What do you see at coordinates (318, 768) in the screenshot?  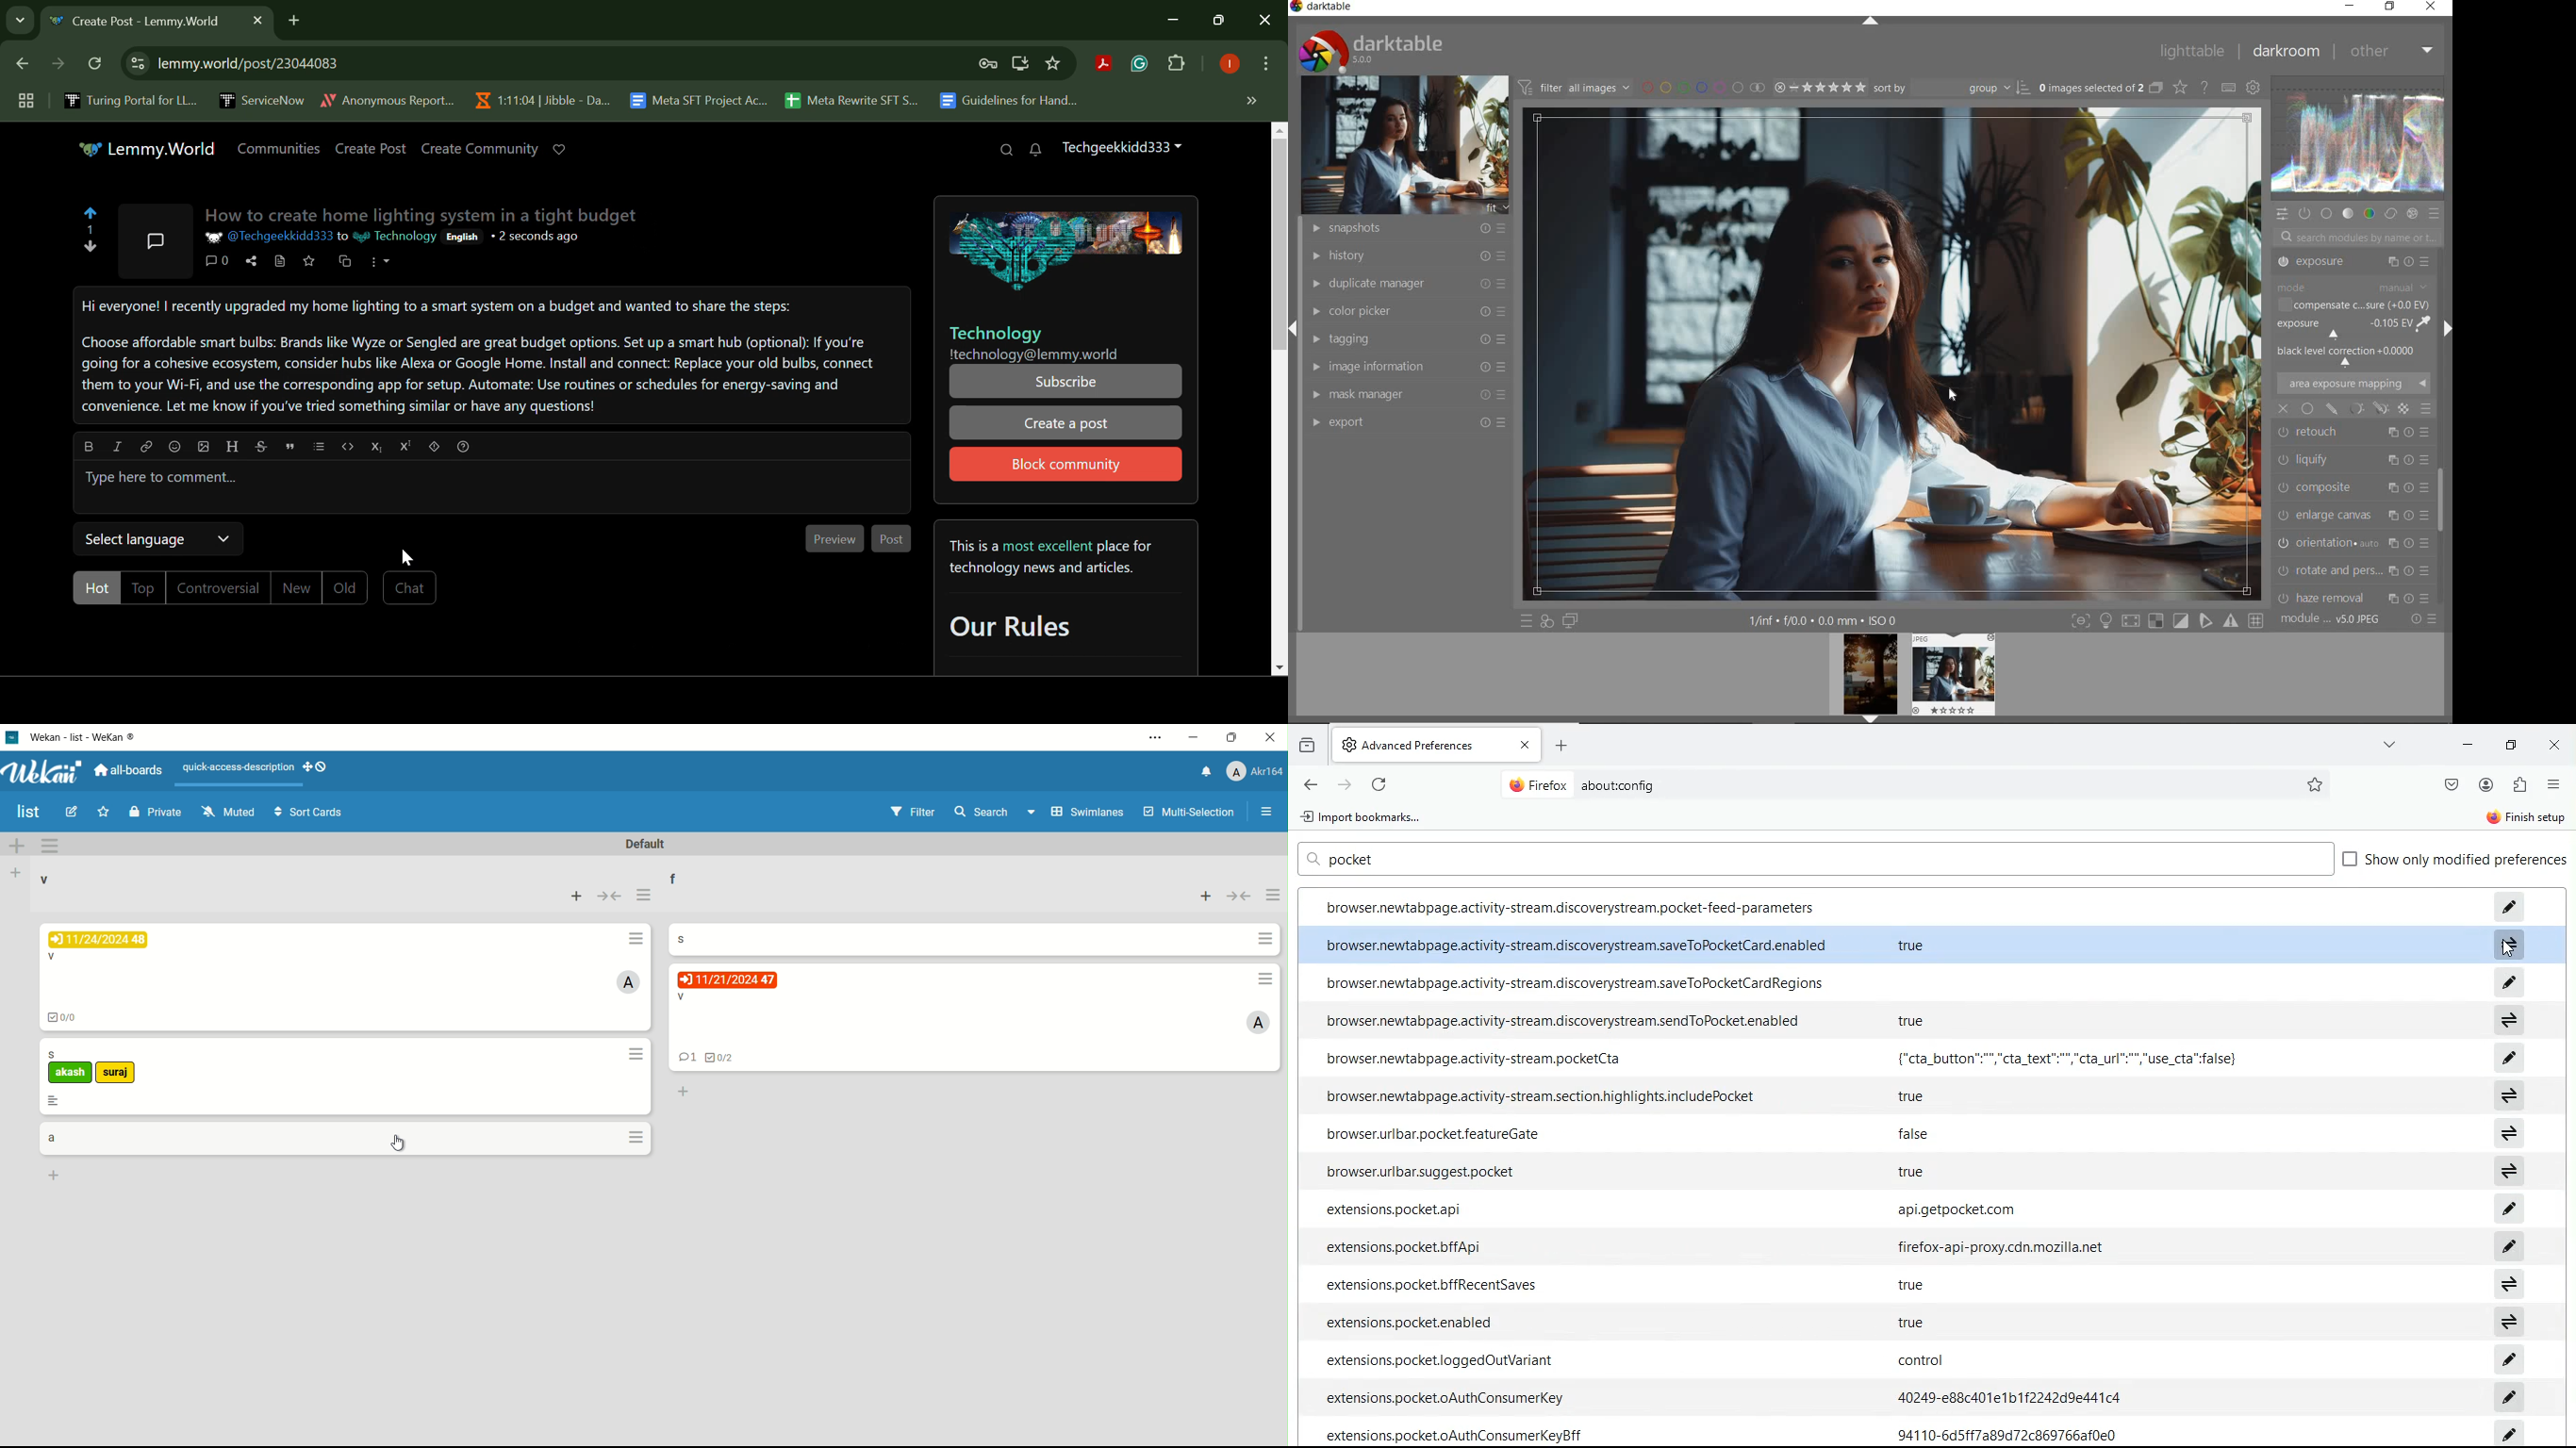 I see `show-desktop-drag-handles` at bounding box center [318, 768].